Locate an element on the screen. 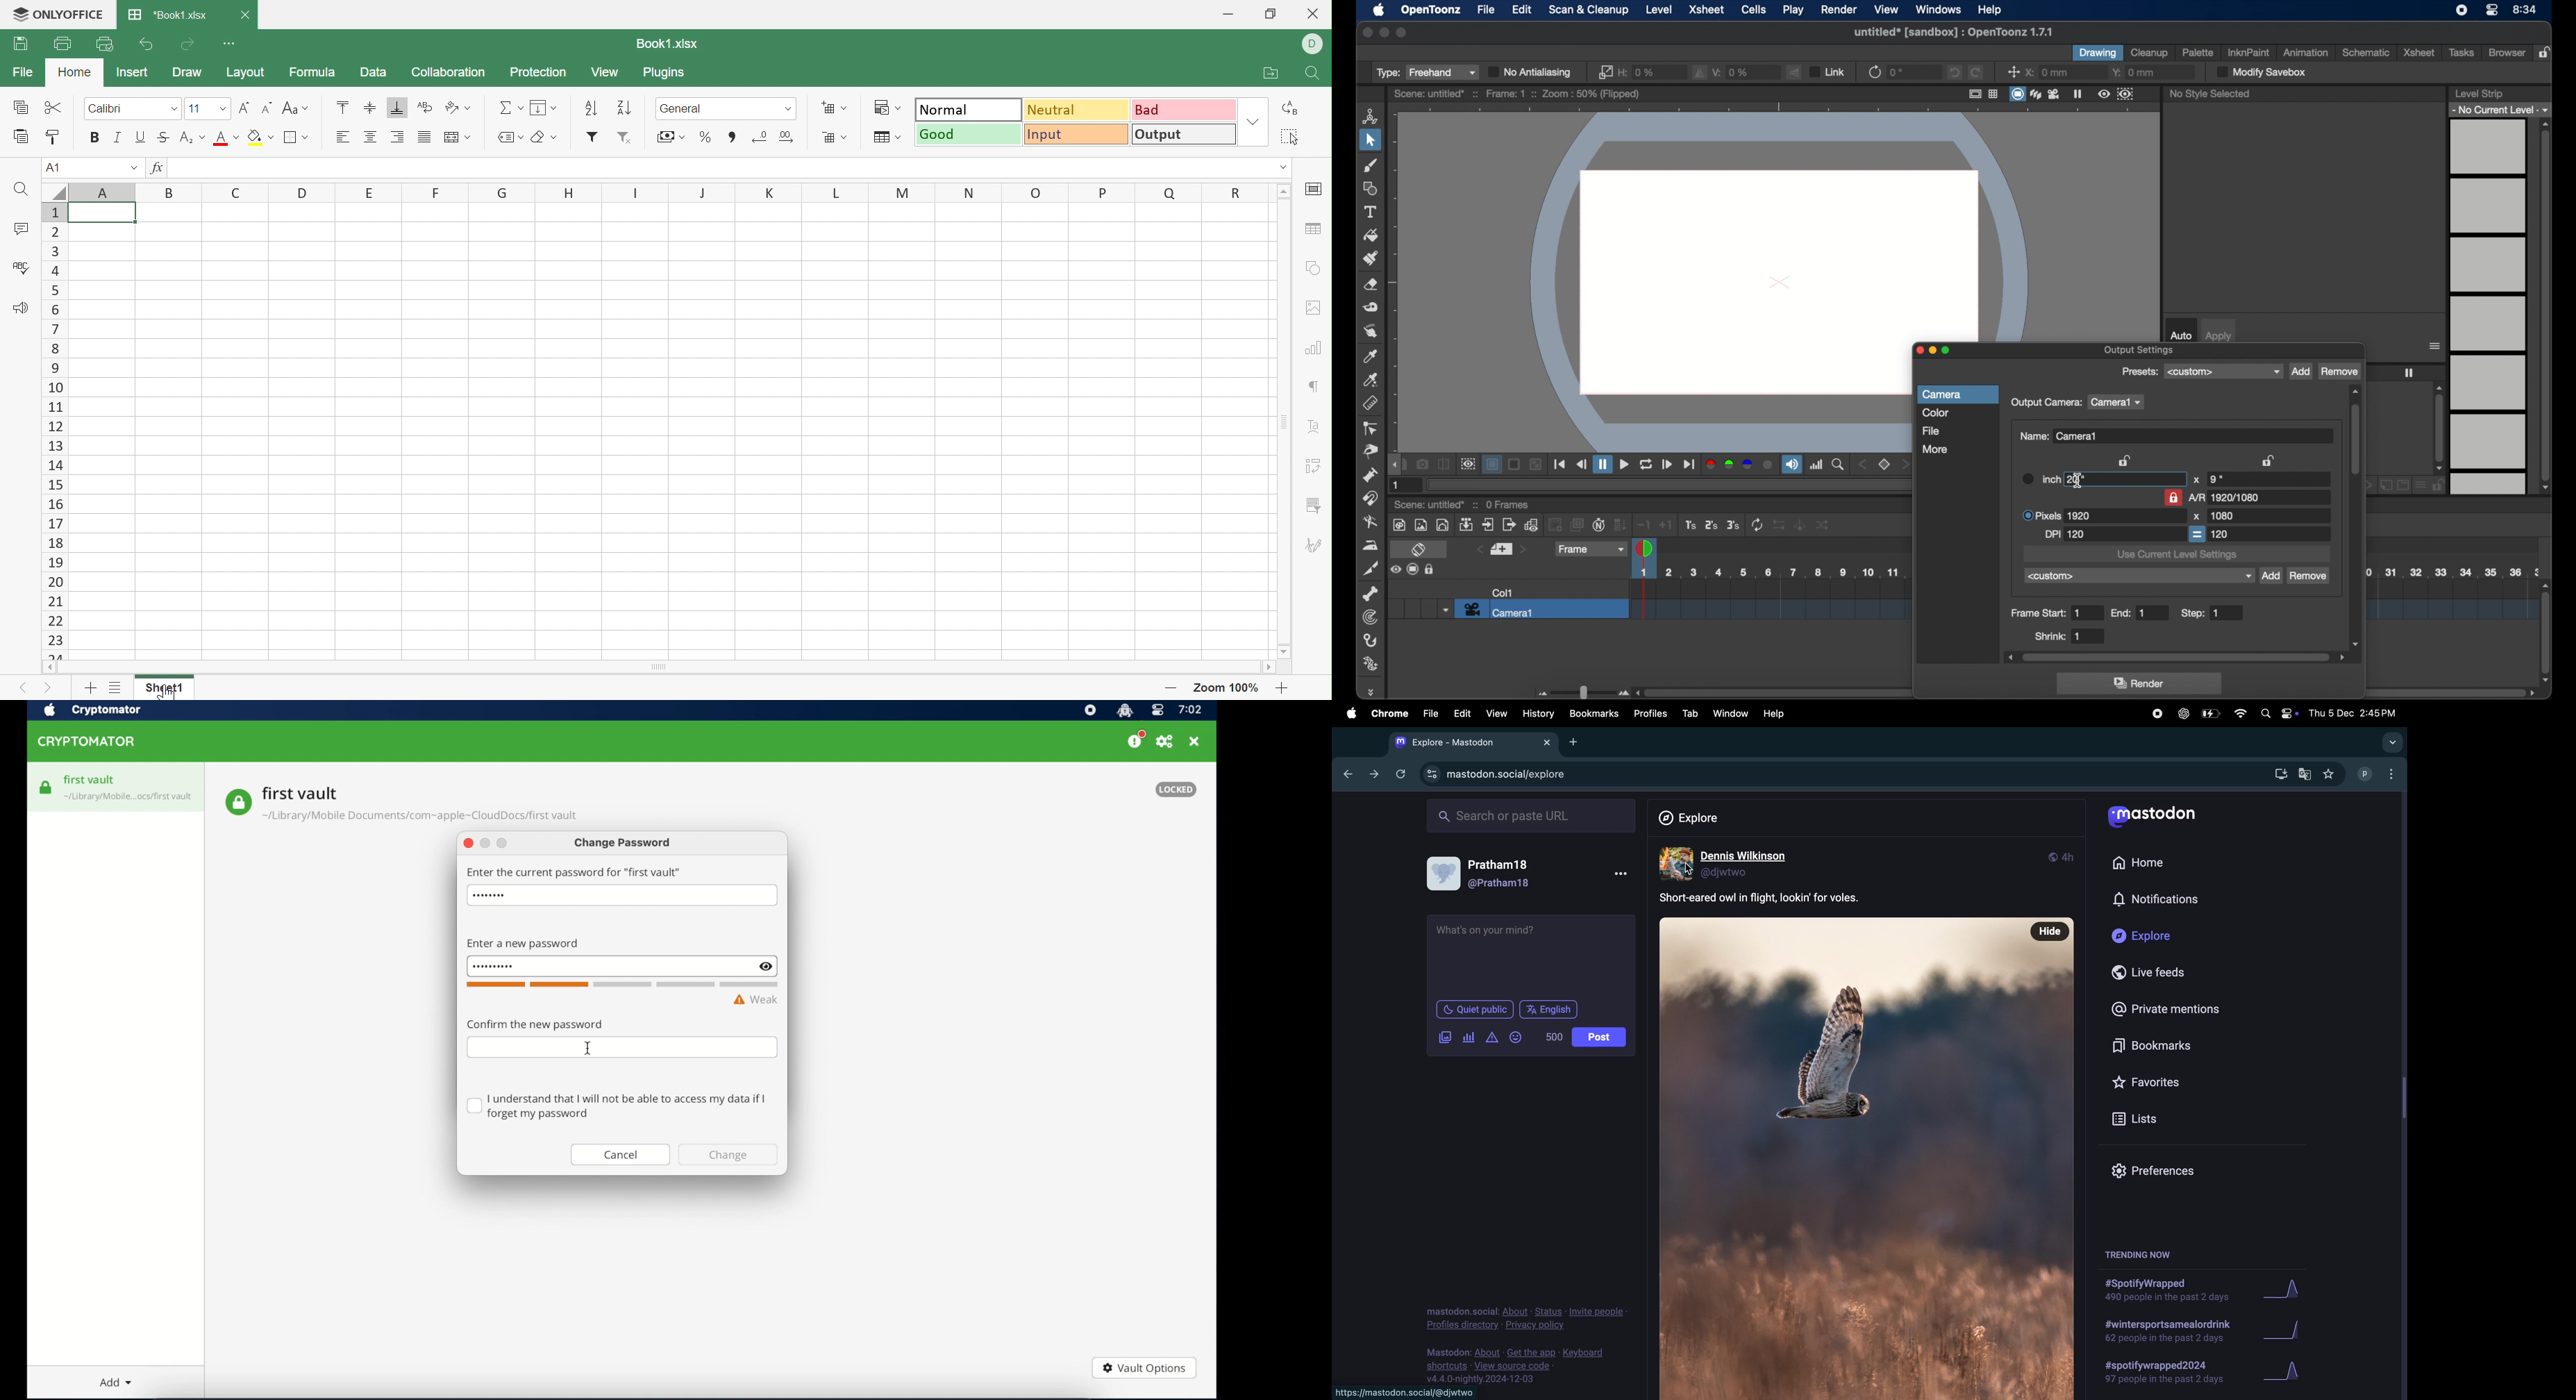 This screenshot has width=2576, height=1400. Redo is located at coordinates (187, 44).